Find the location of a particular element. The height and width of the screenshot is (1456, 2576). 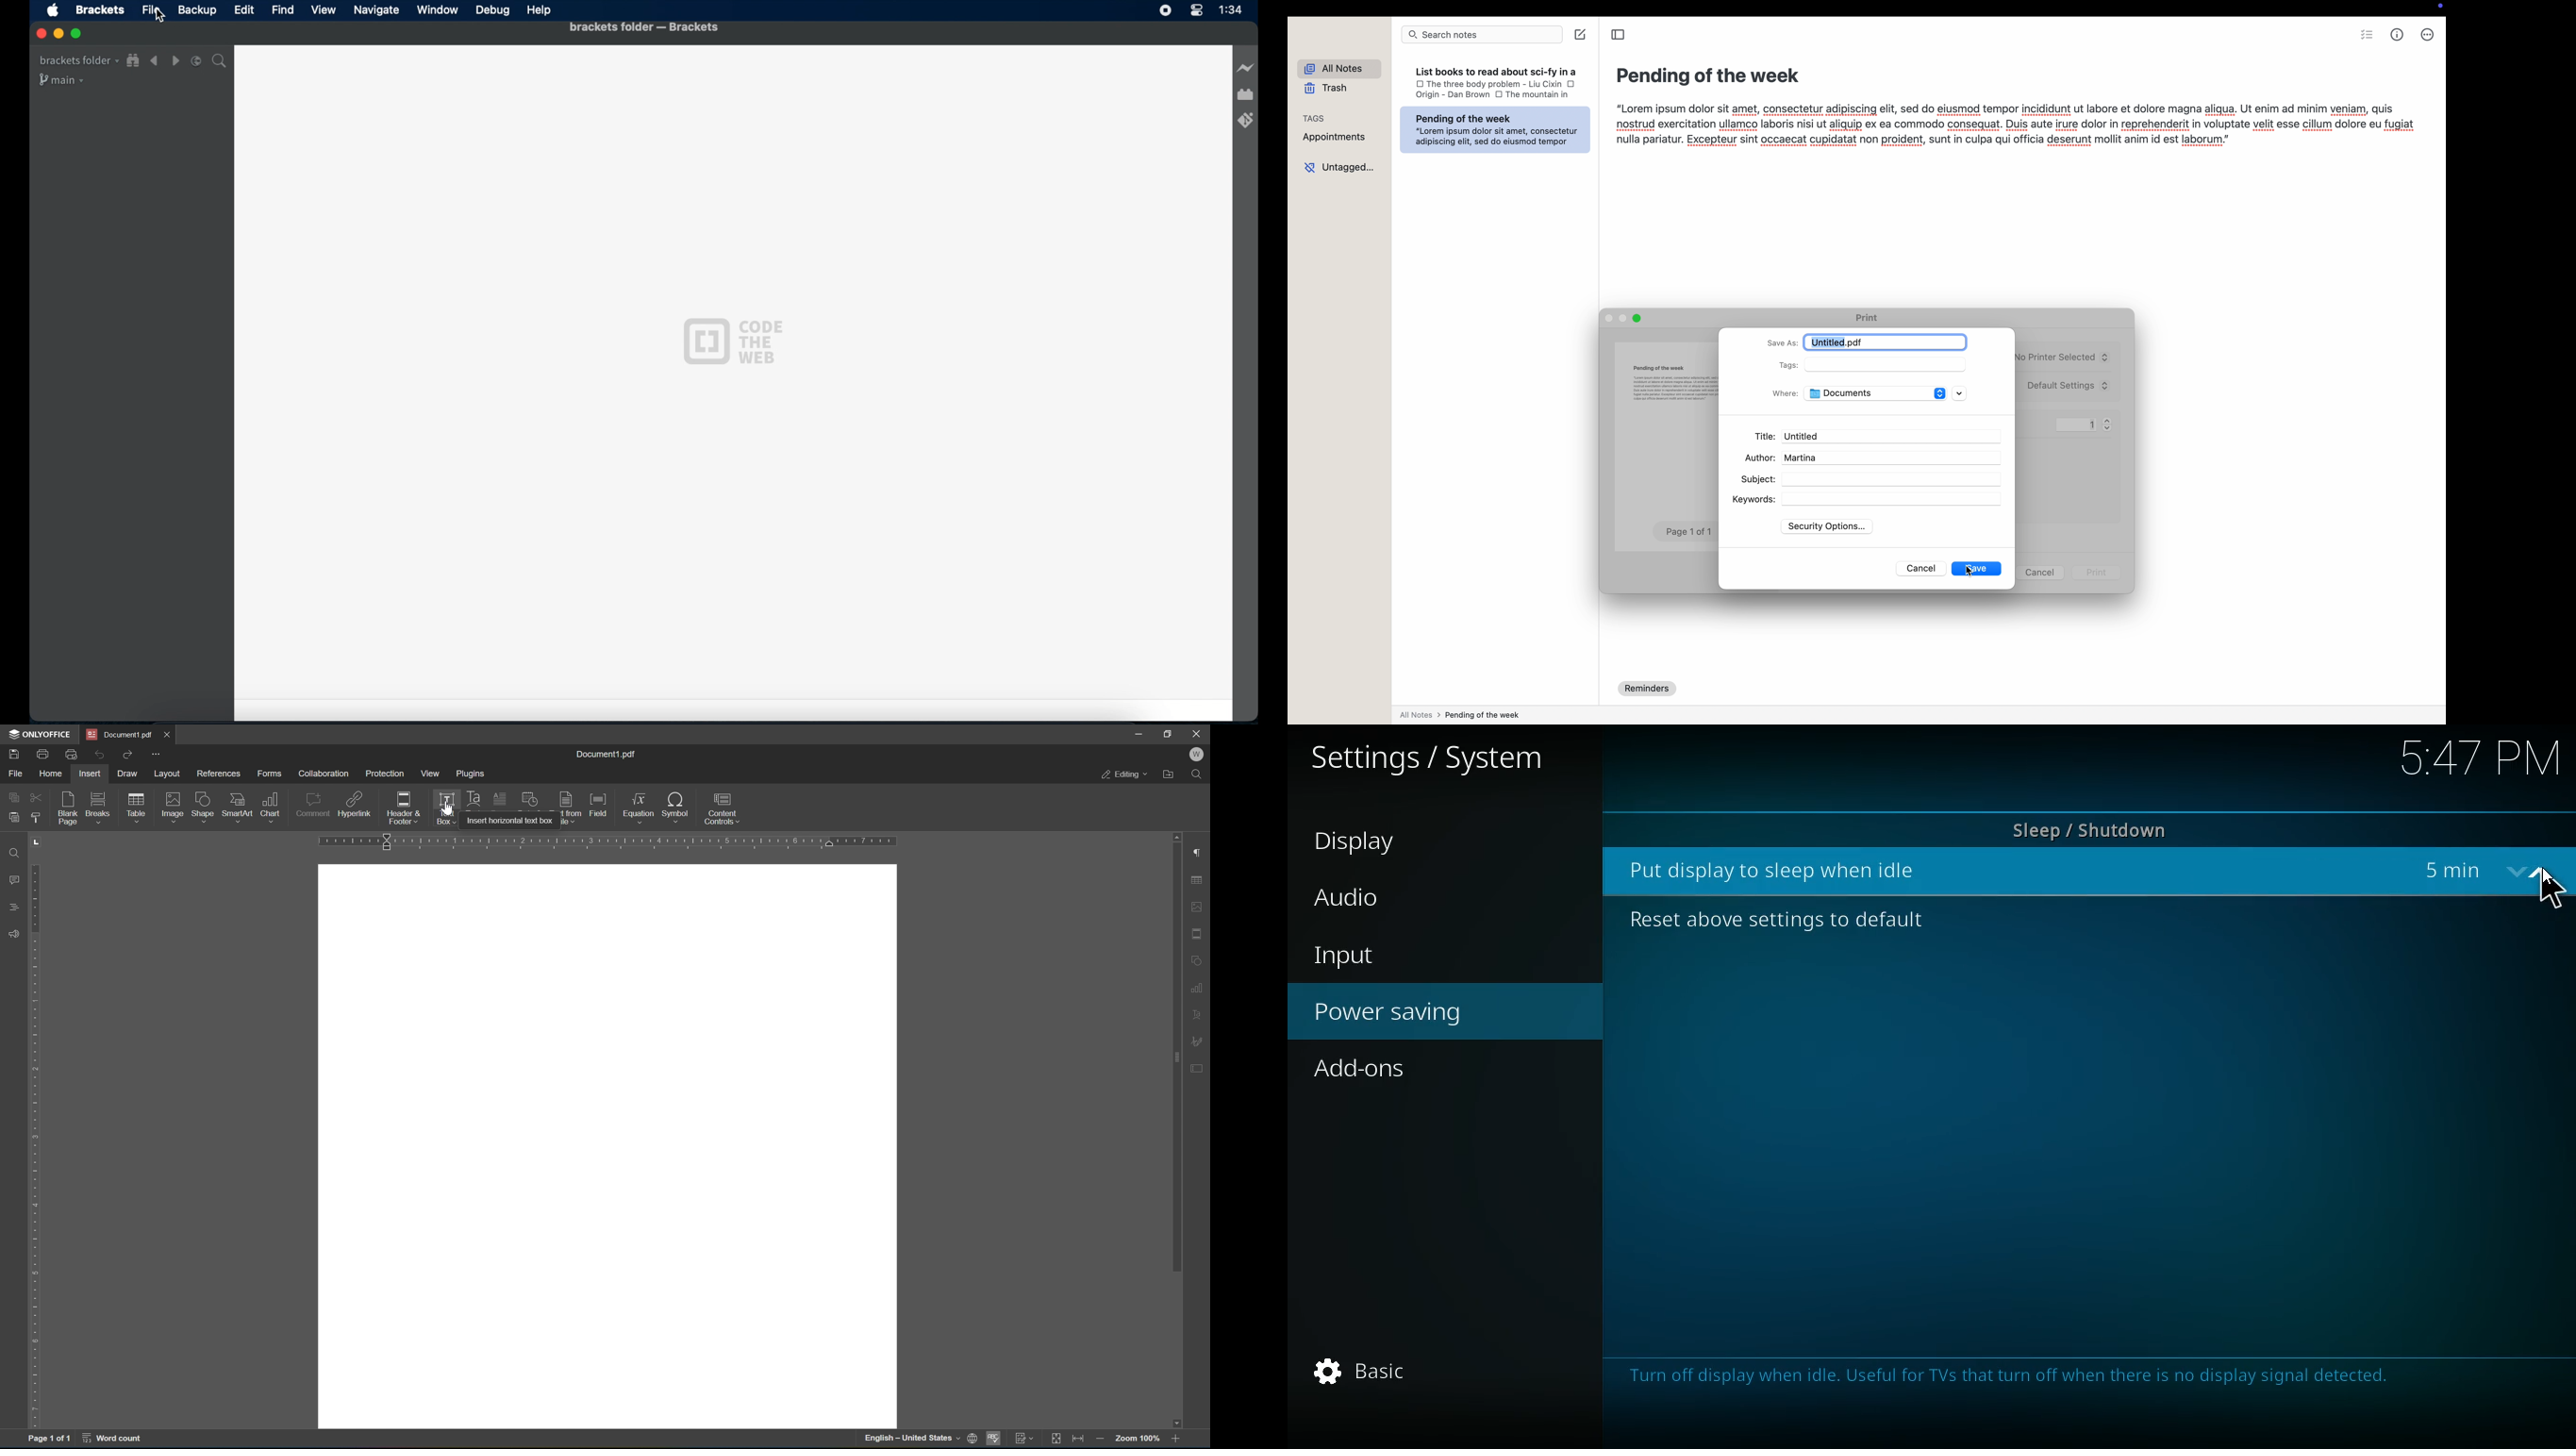

Quick print is located at coordinates (72, 752).